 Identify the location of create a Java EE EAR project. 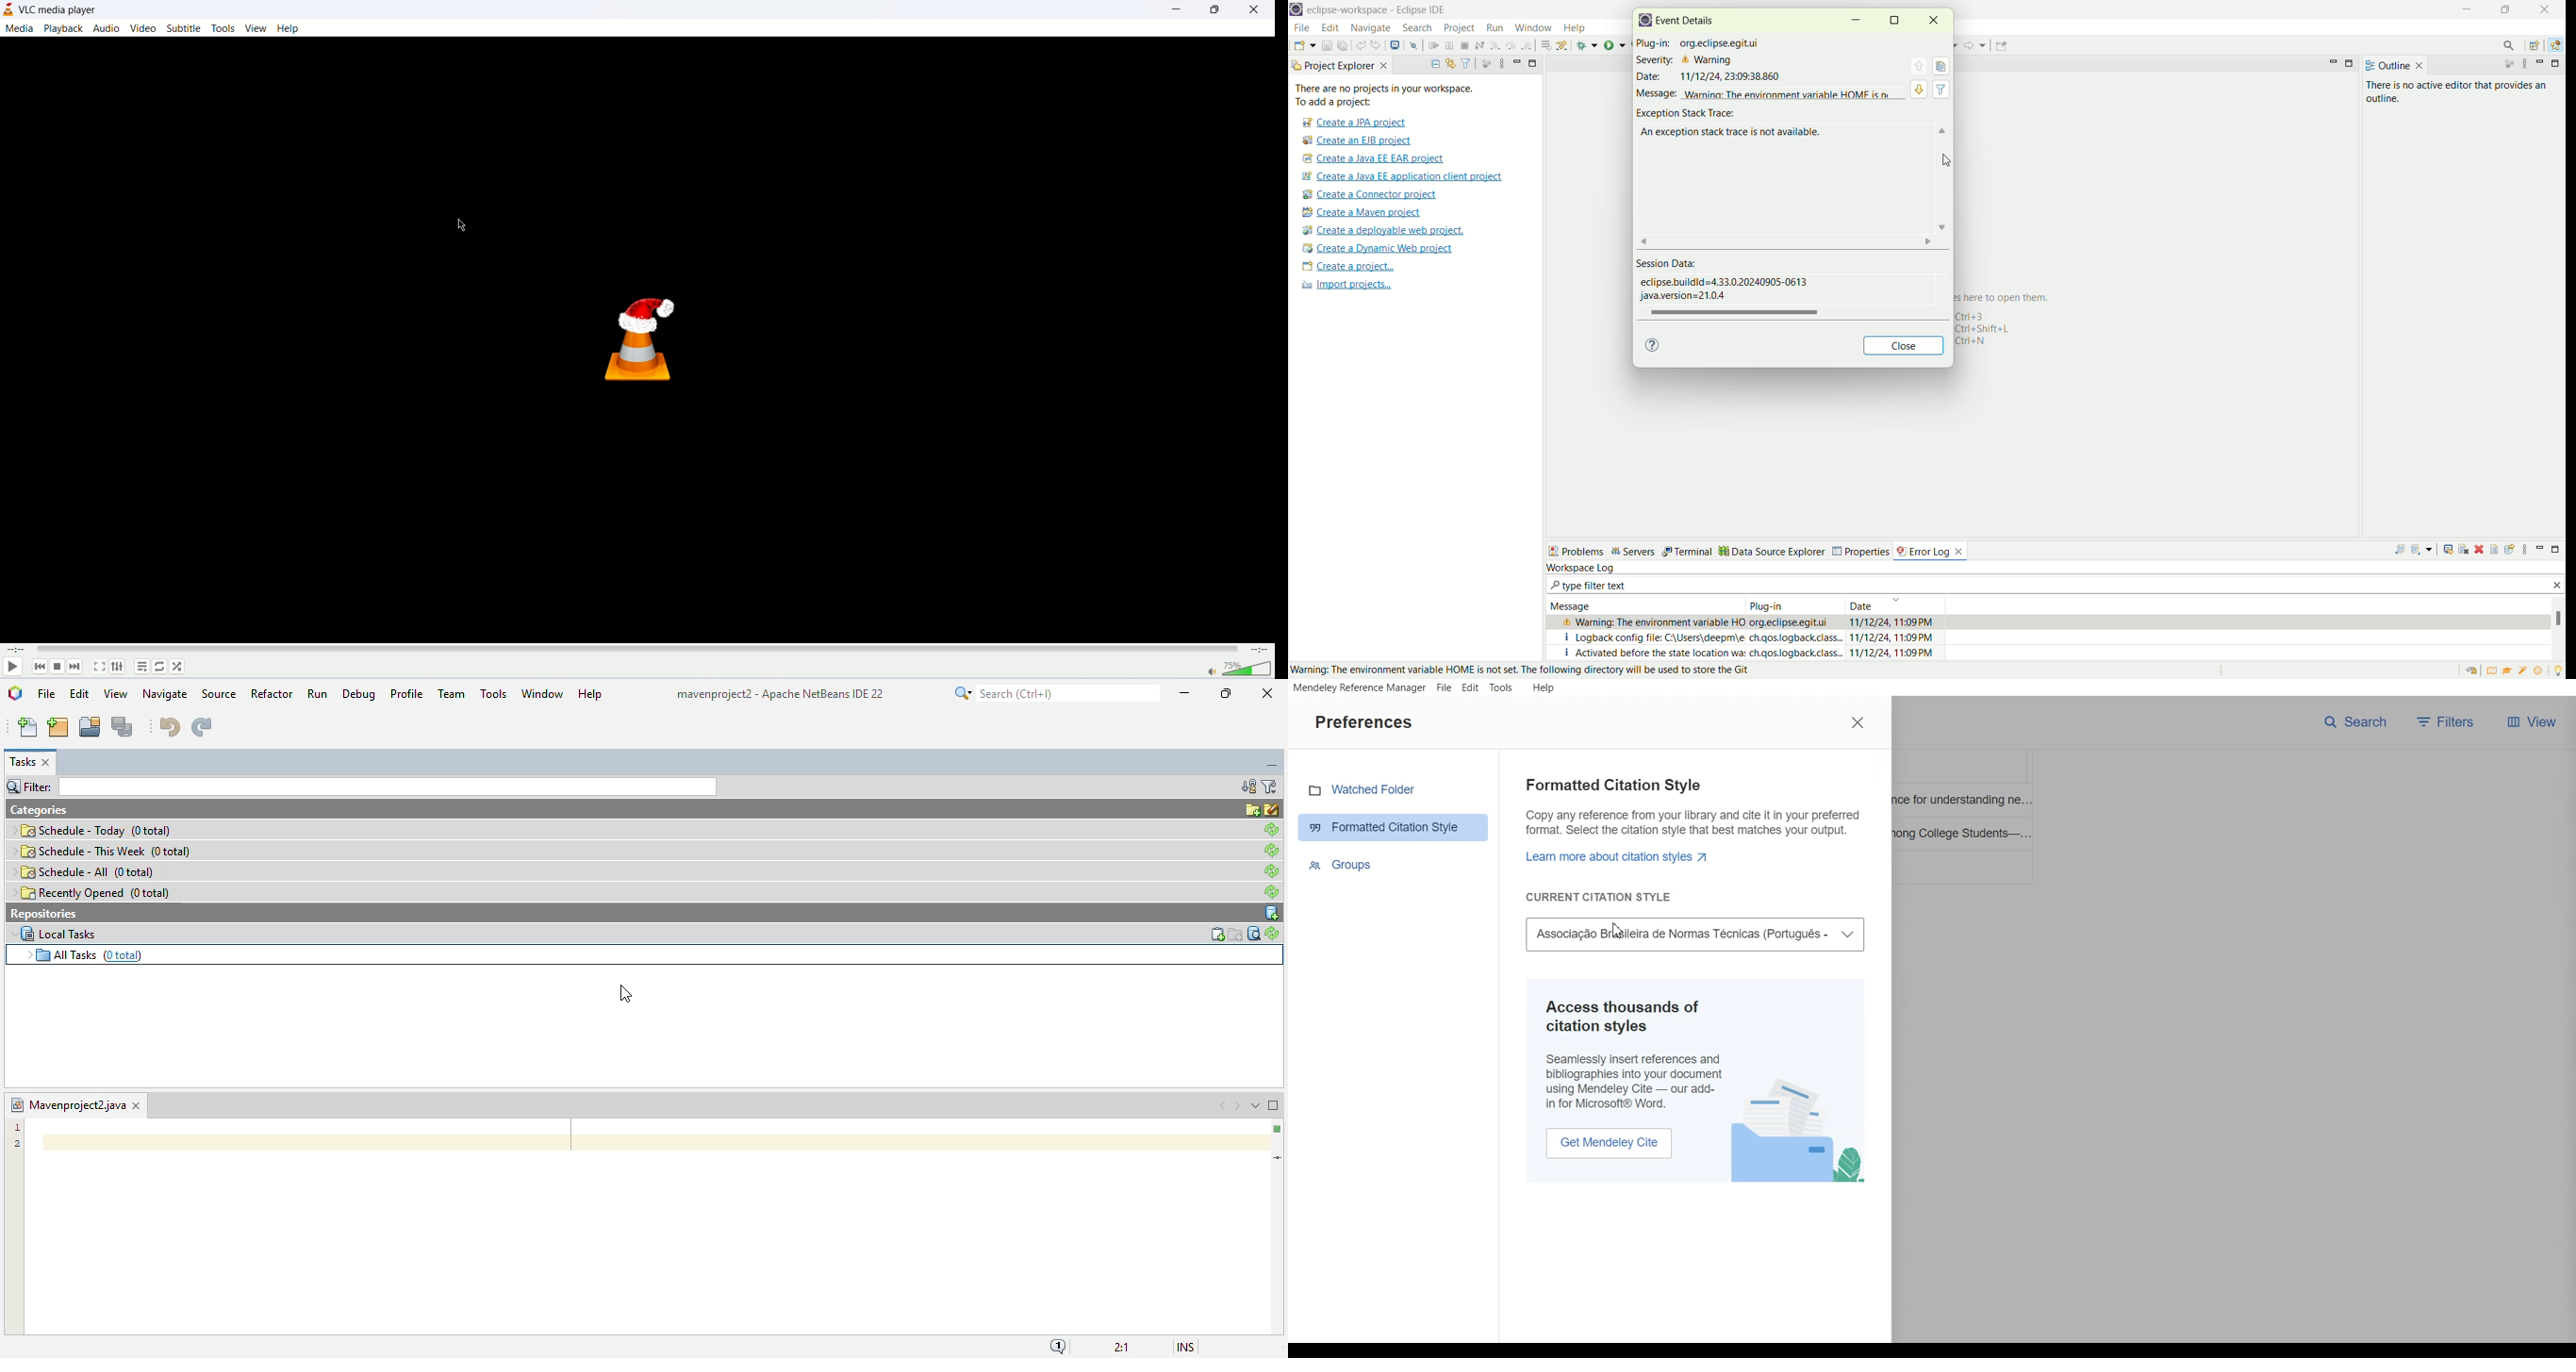
(1375, 159).